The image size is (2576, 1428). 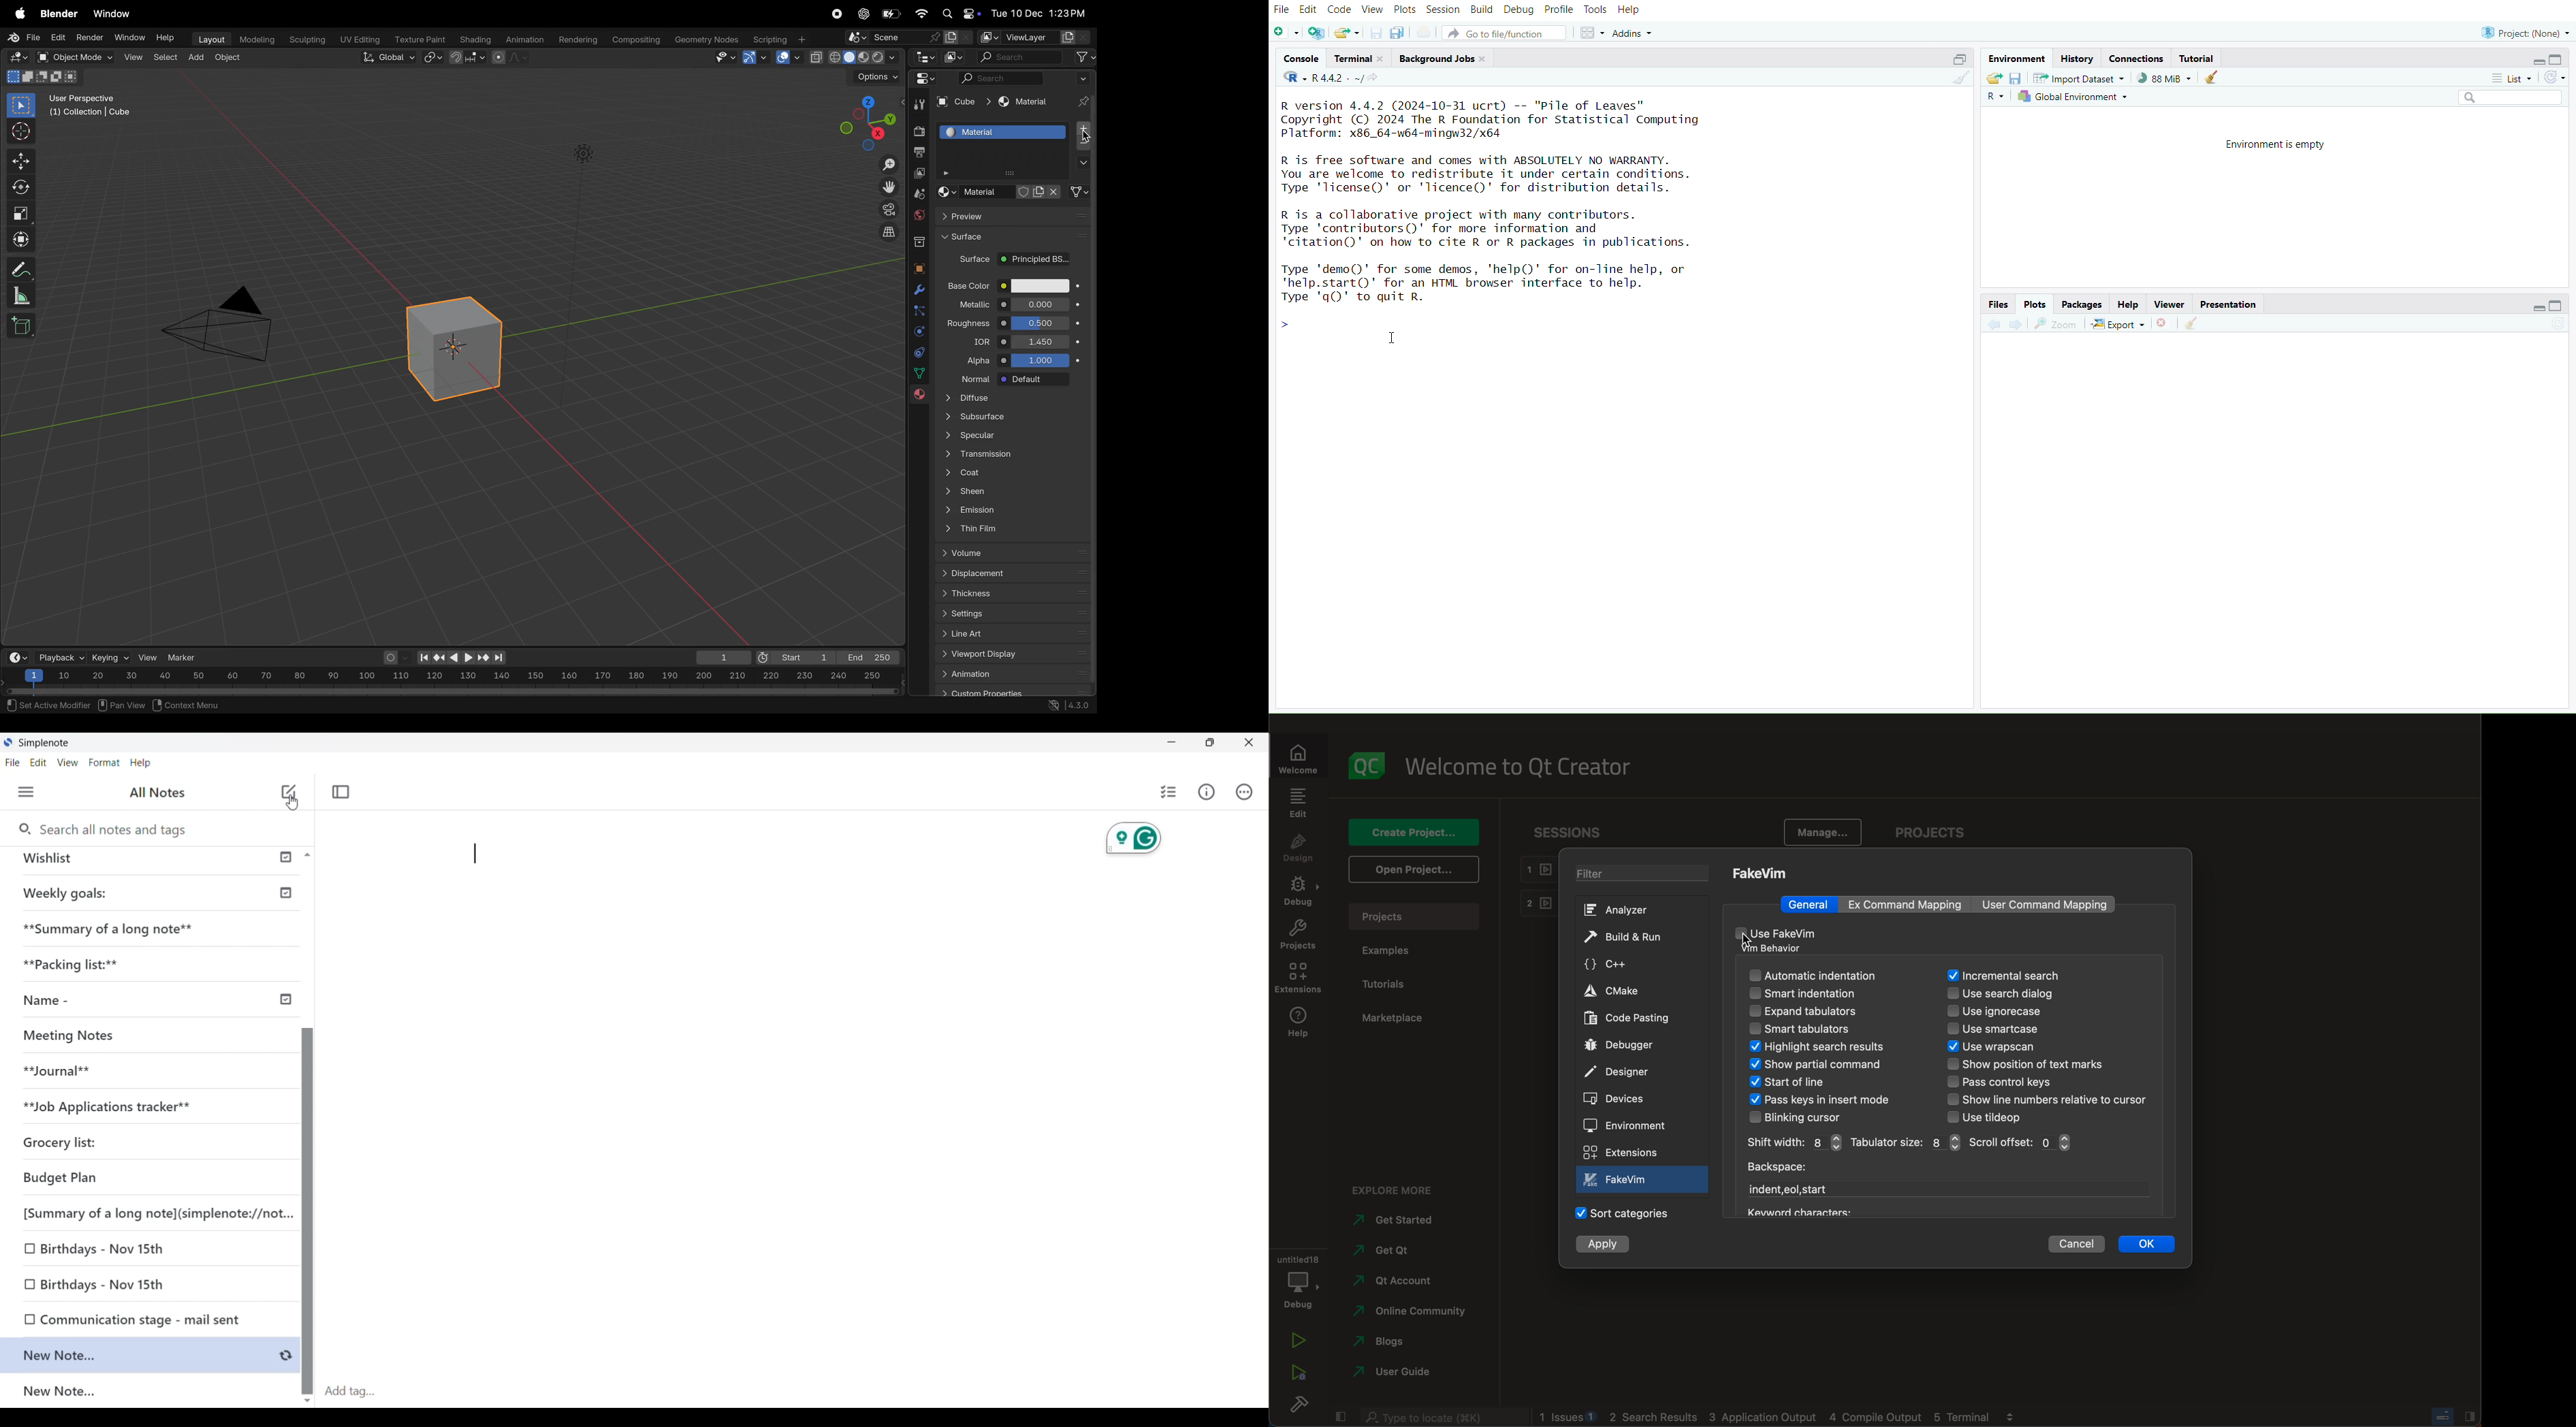 I want to click on open, so click(x=1415, y=868).